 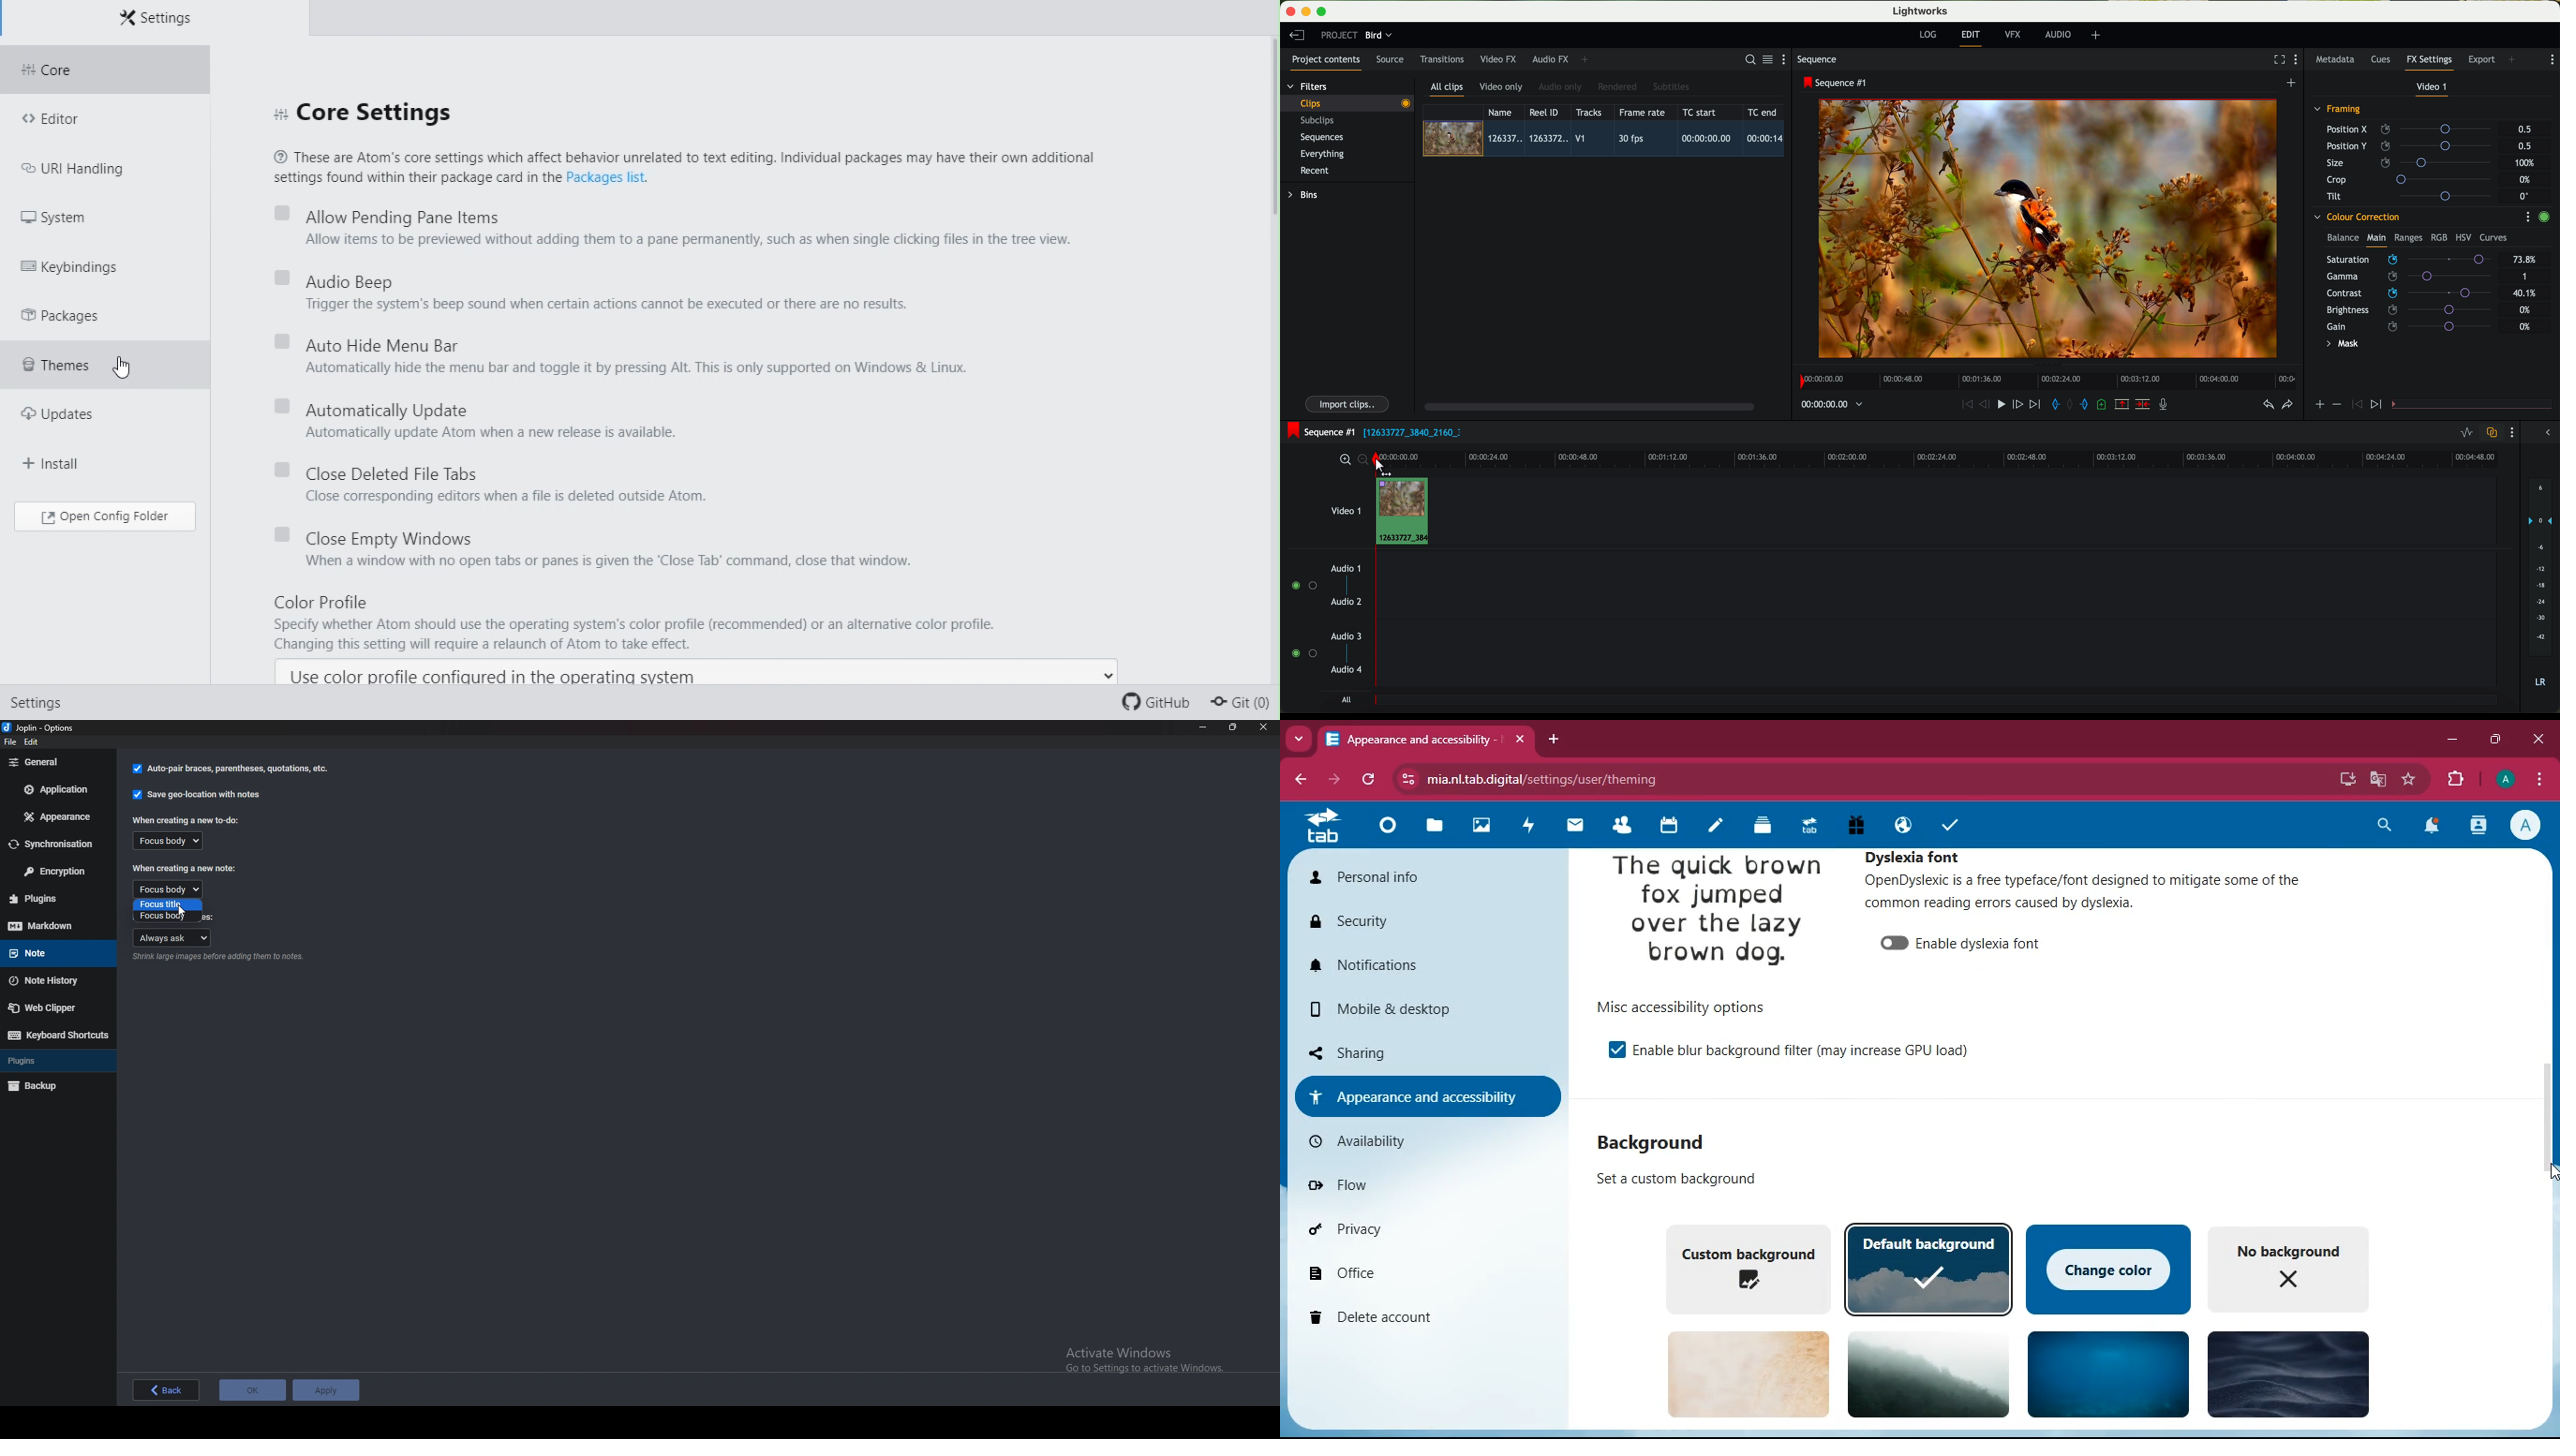 What do you see at coordinates (2482, 61) in the screenshot?
I see `export` at bounding box center [2482, 61].